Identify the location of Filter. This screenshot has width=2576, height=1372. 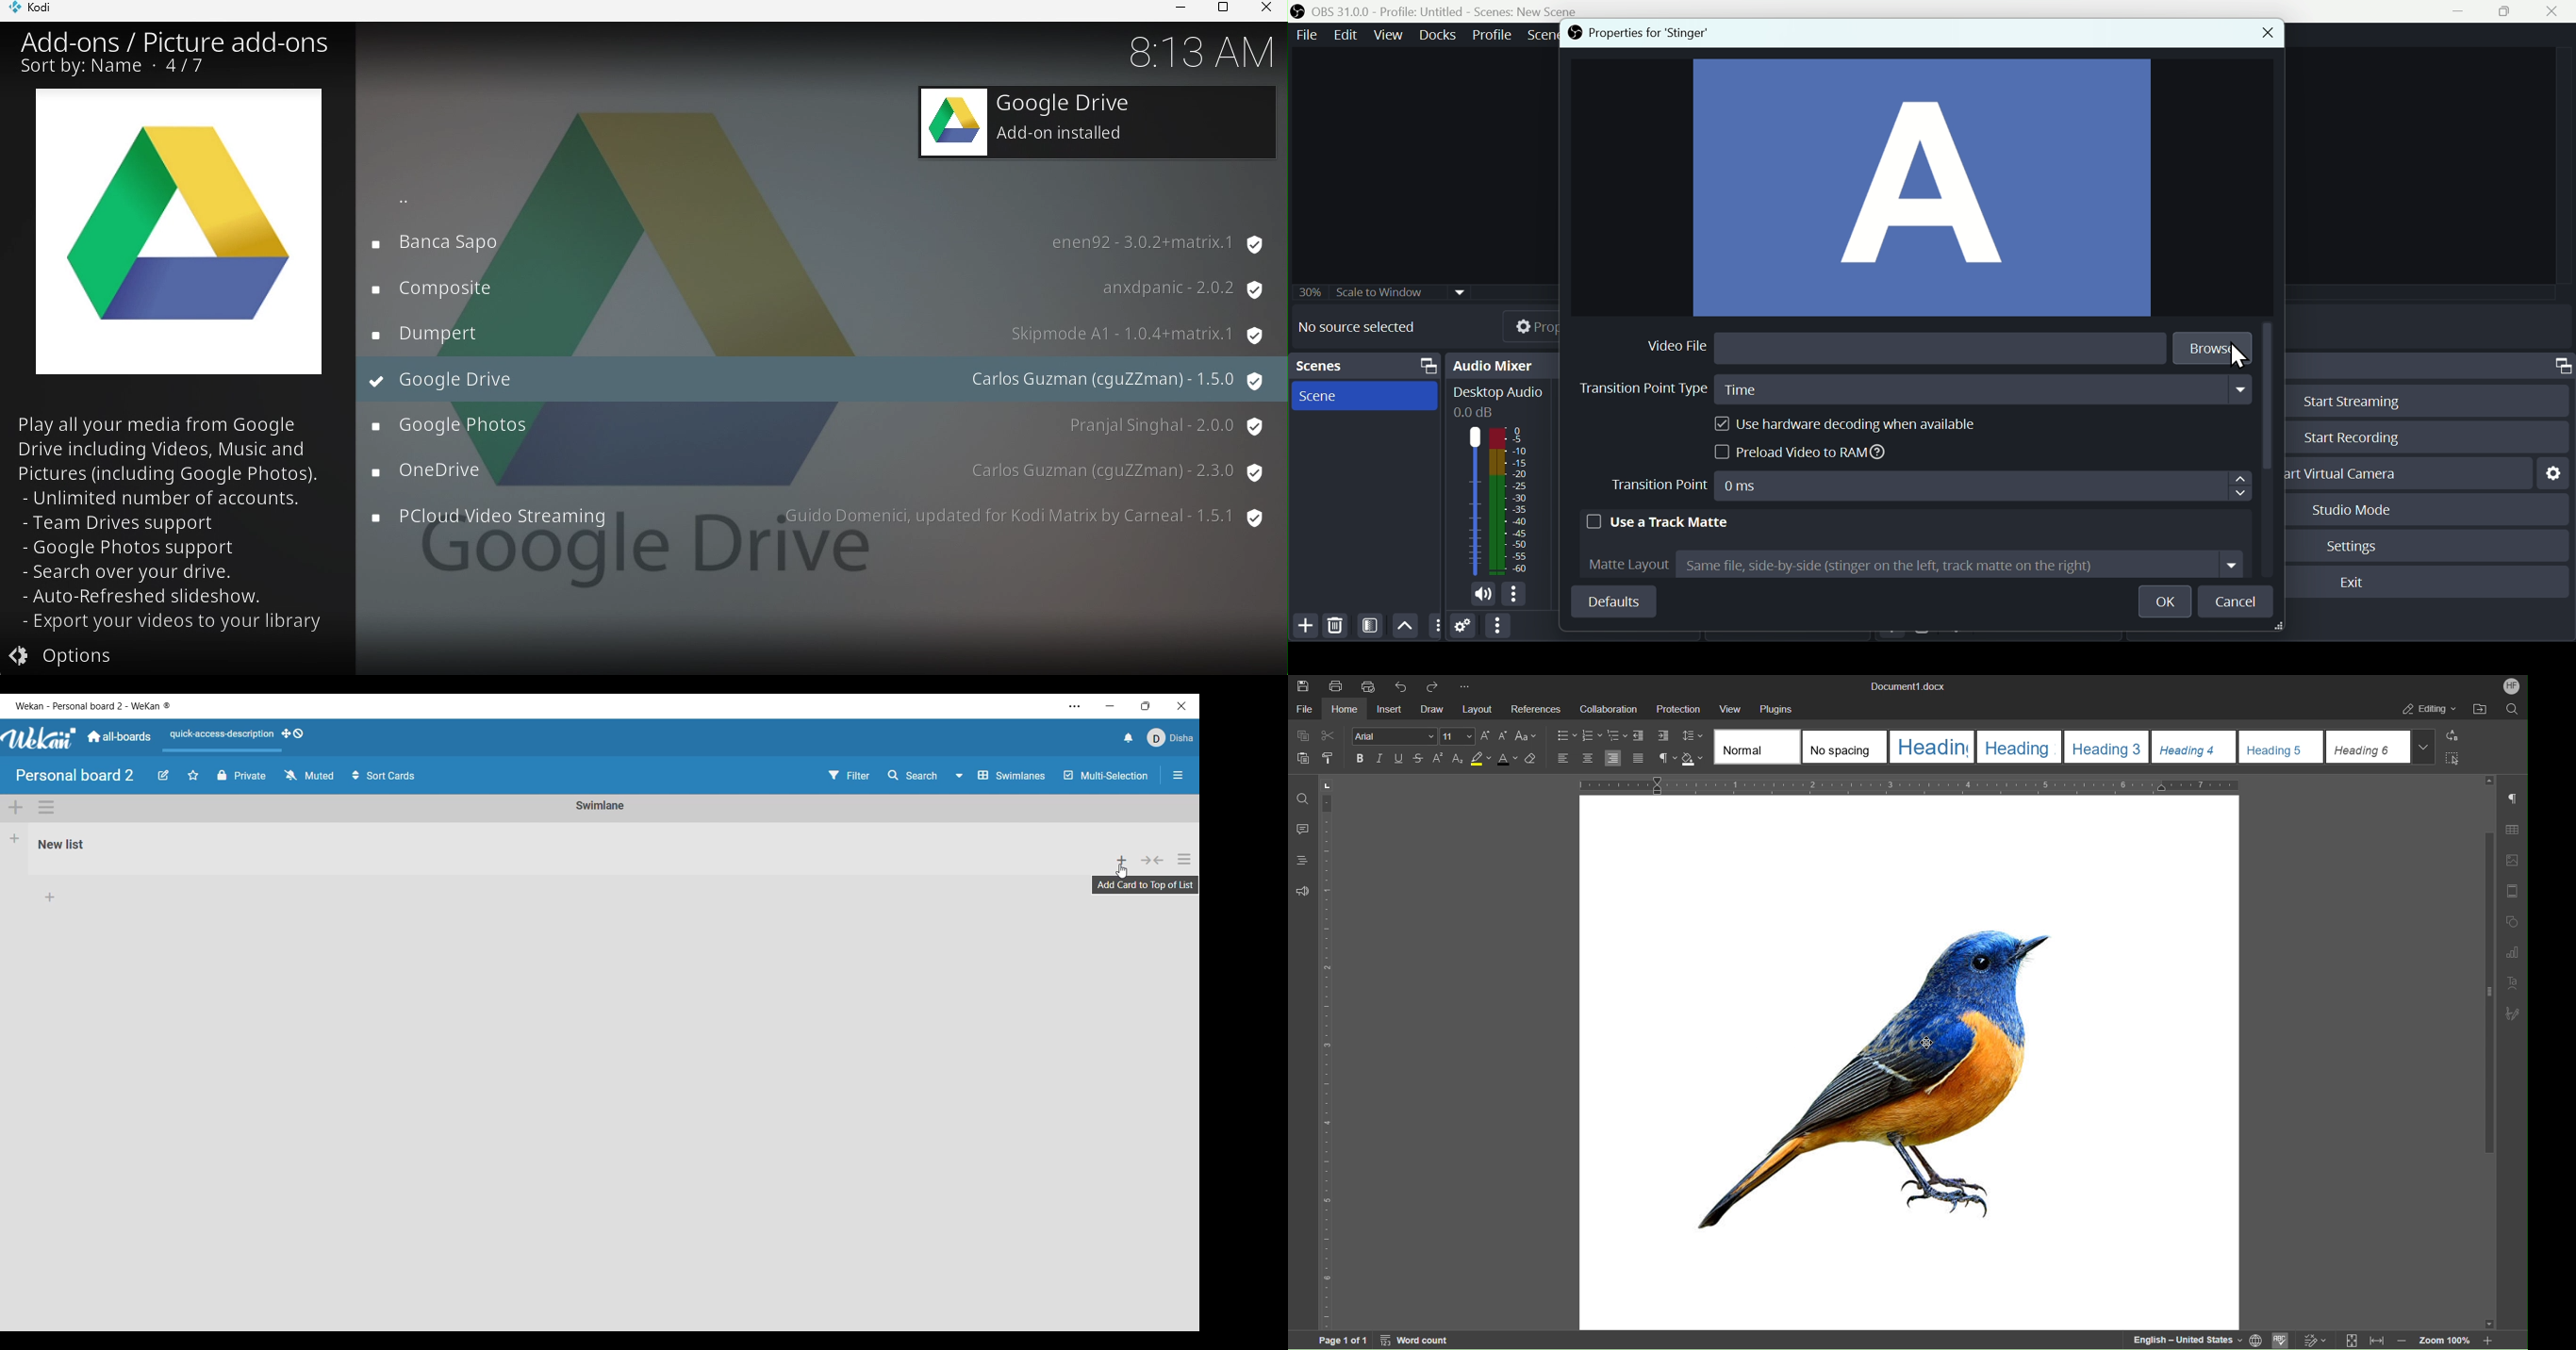
(1373, 626).